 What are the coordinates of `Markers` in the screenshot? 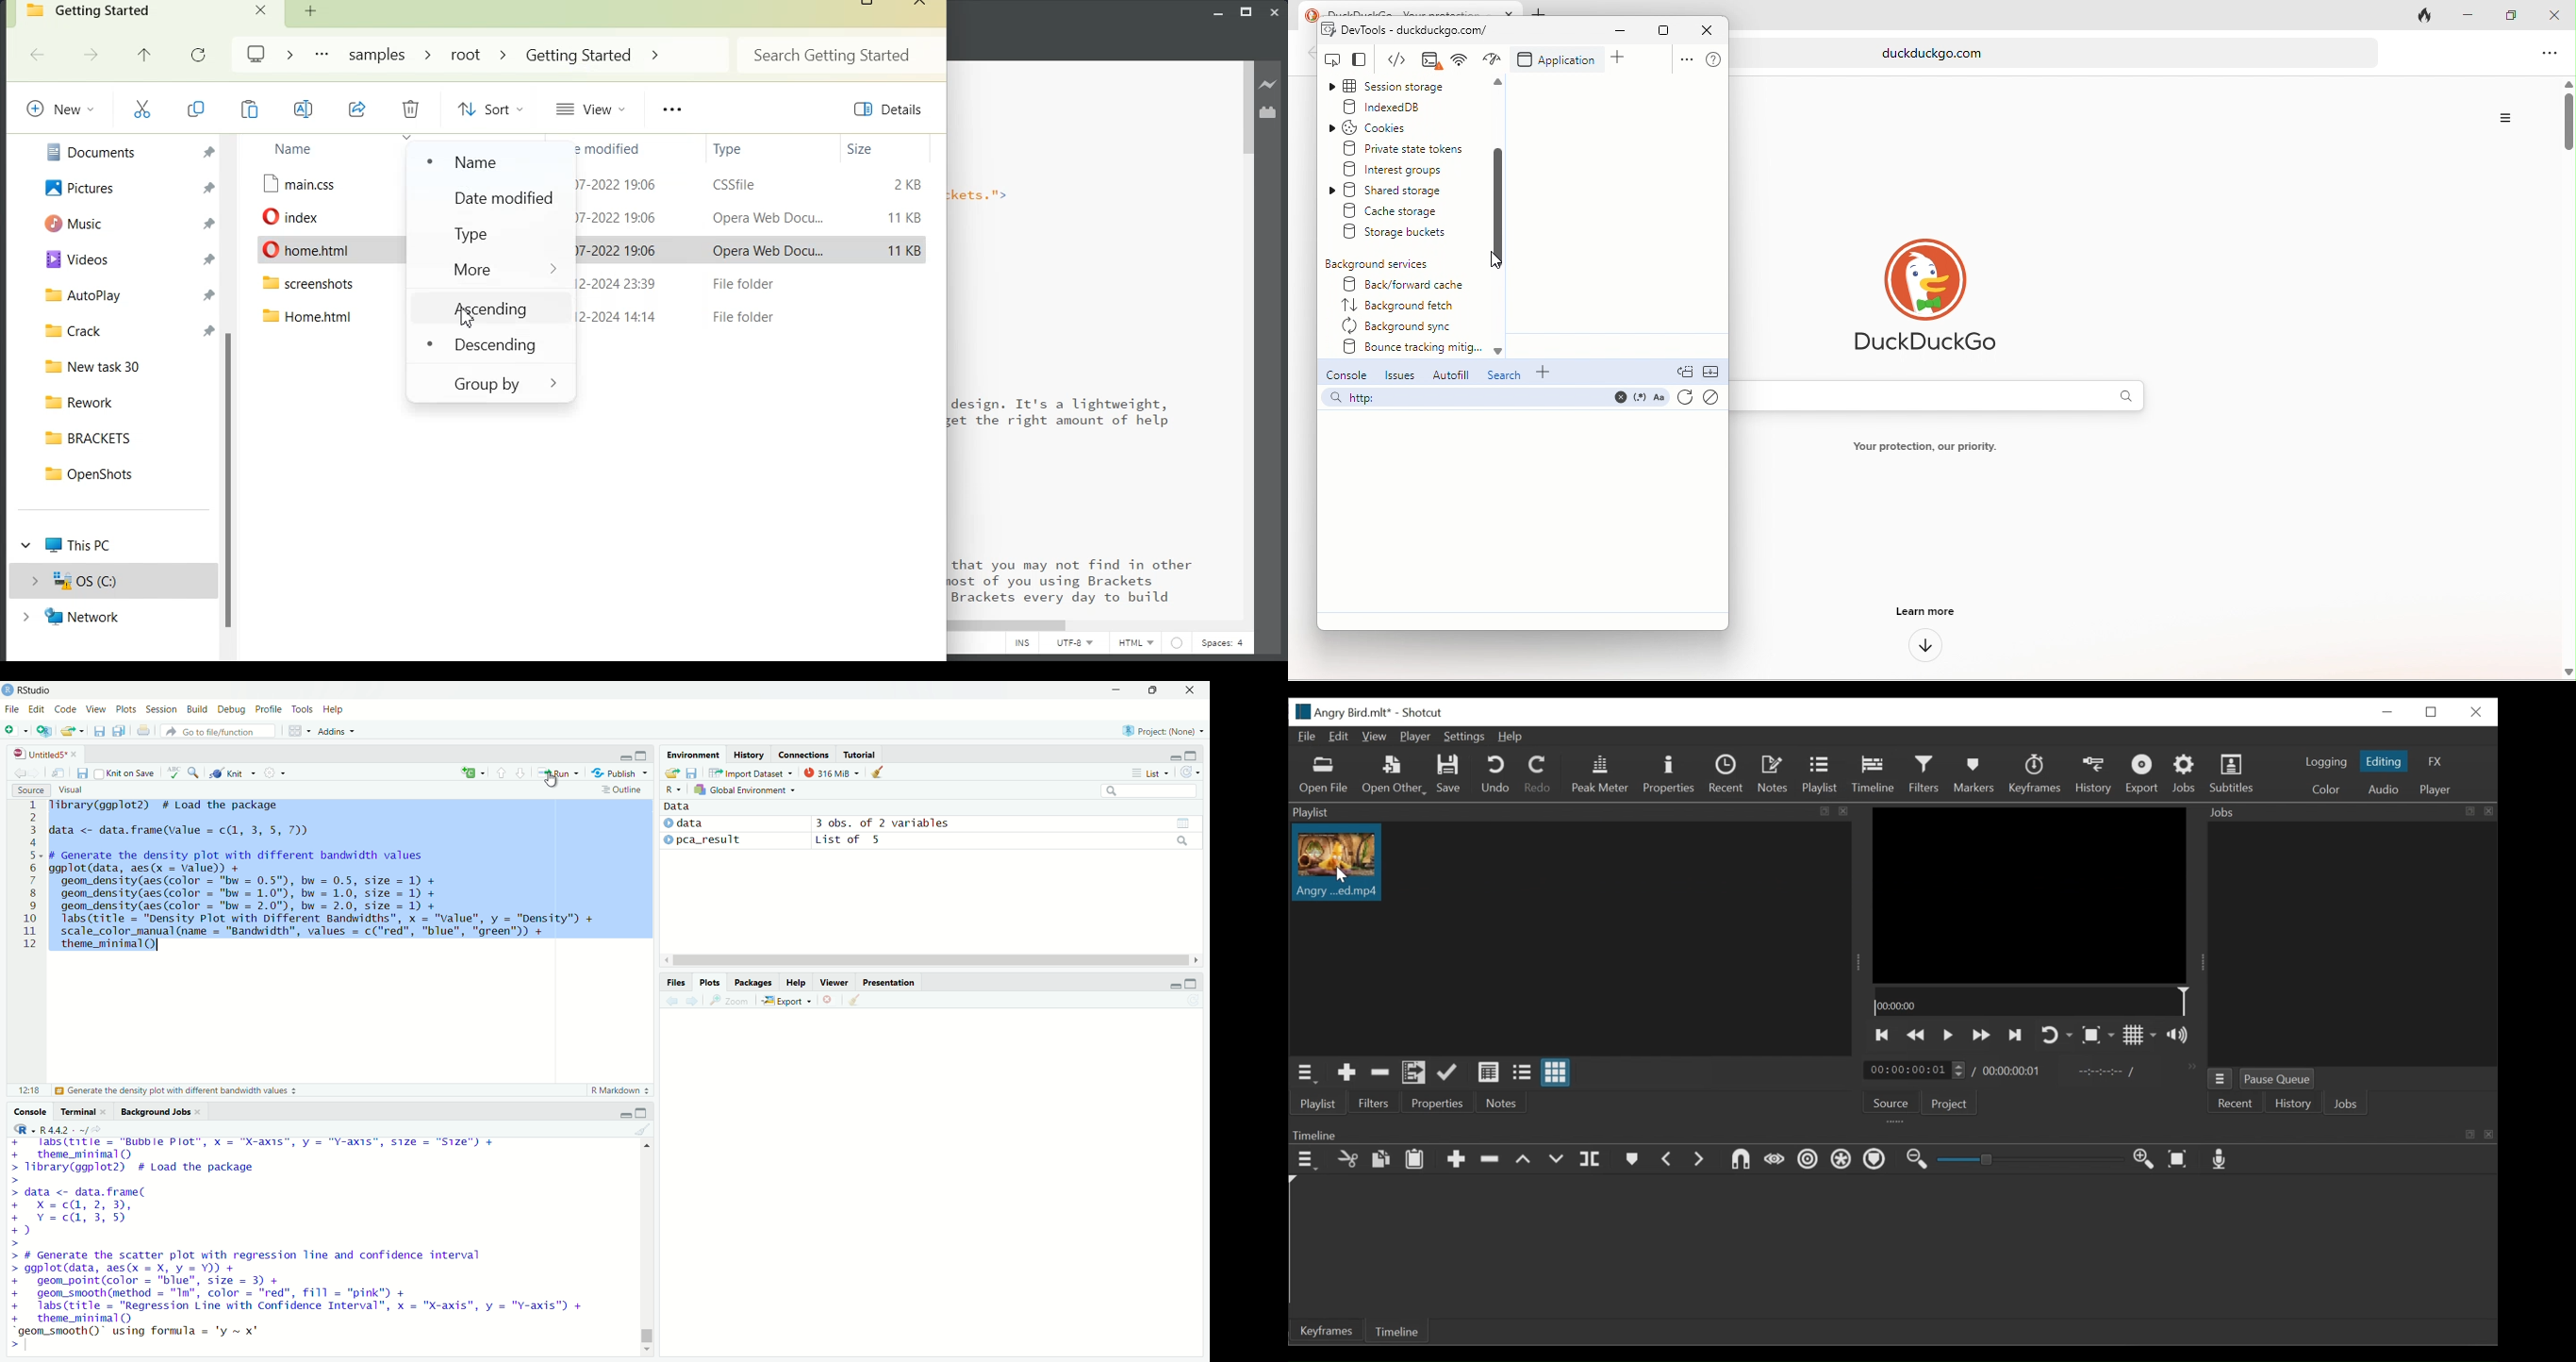 It's located at (1974, 775).